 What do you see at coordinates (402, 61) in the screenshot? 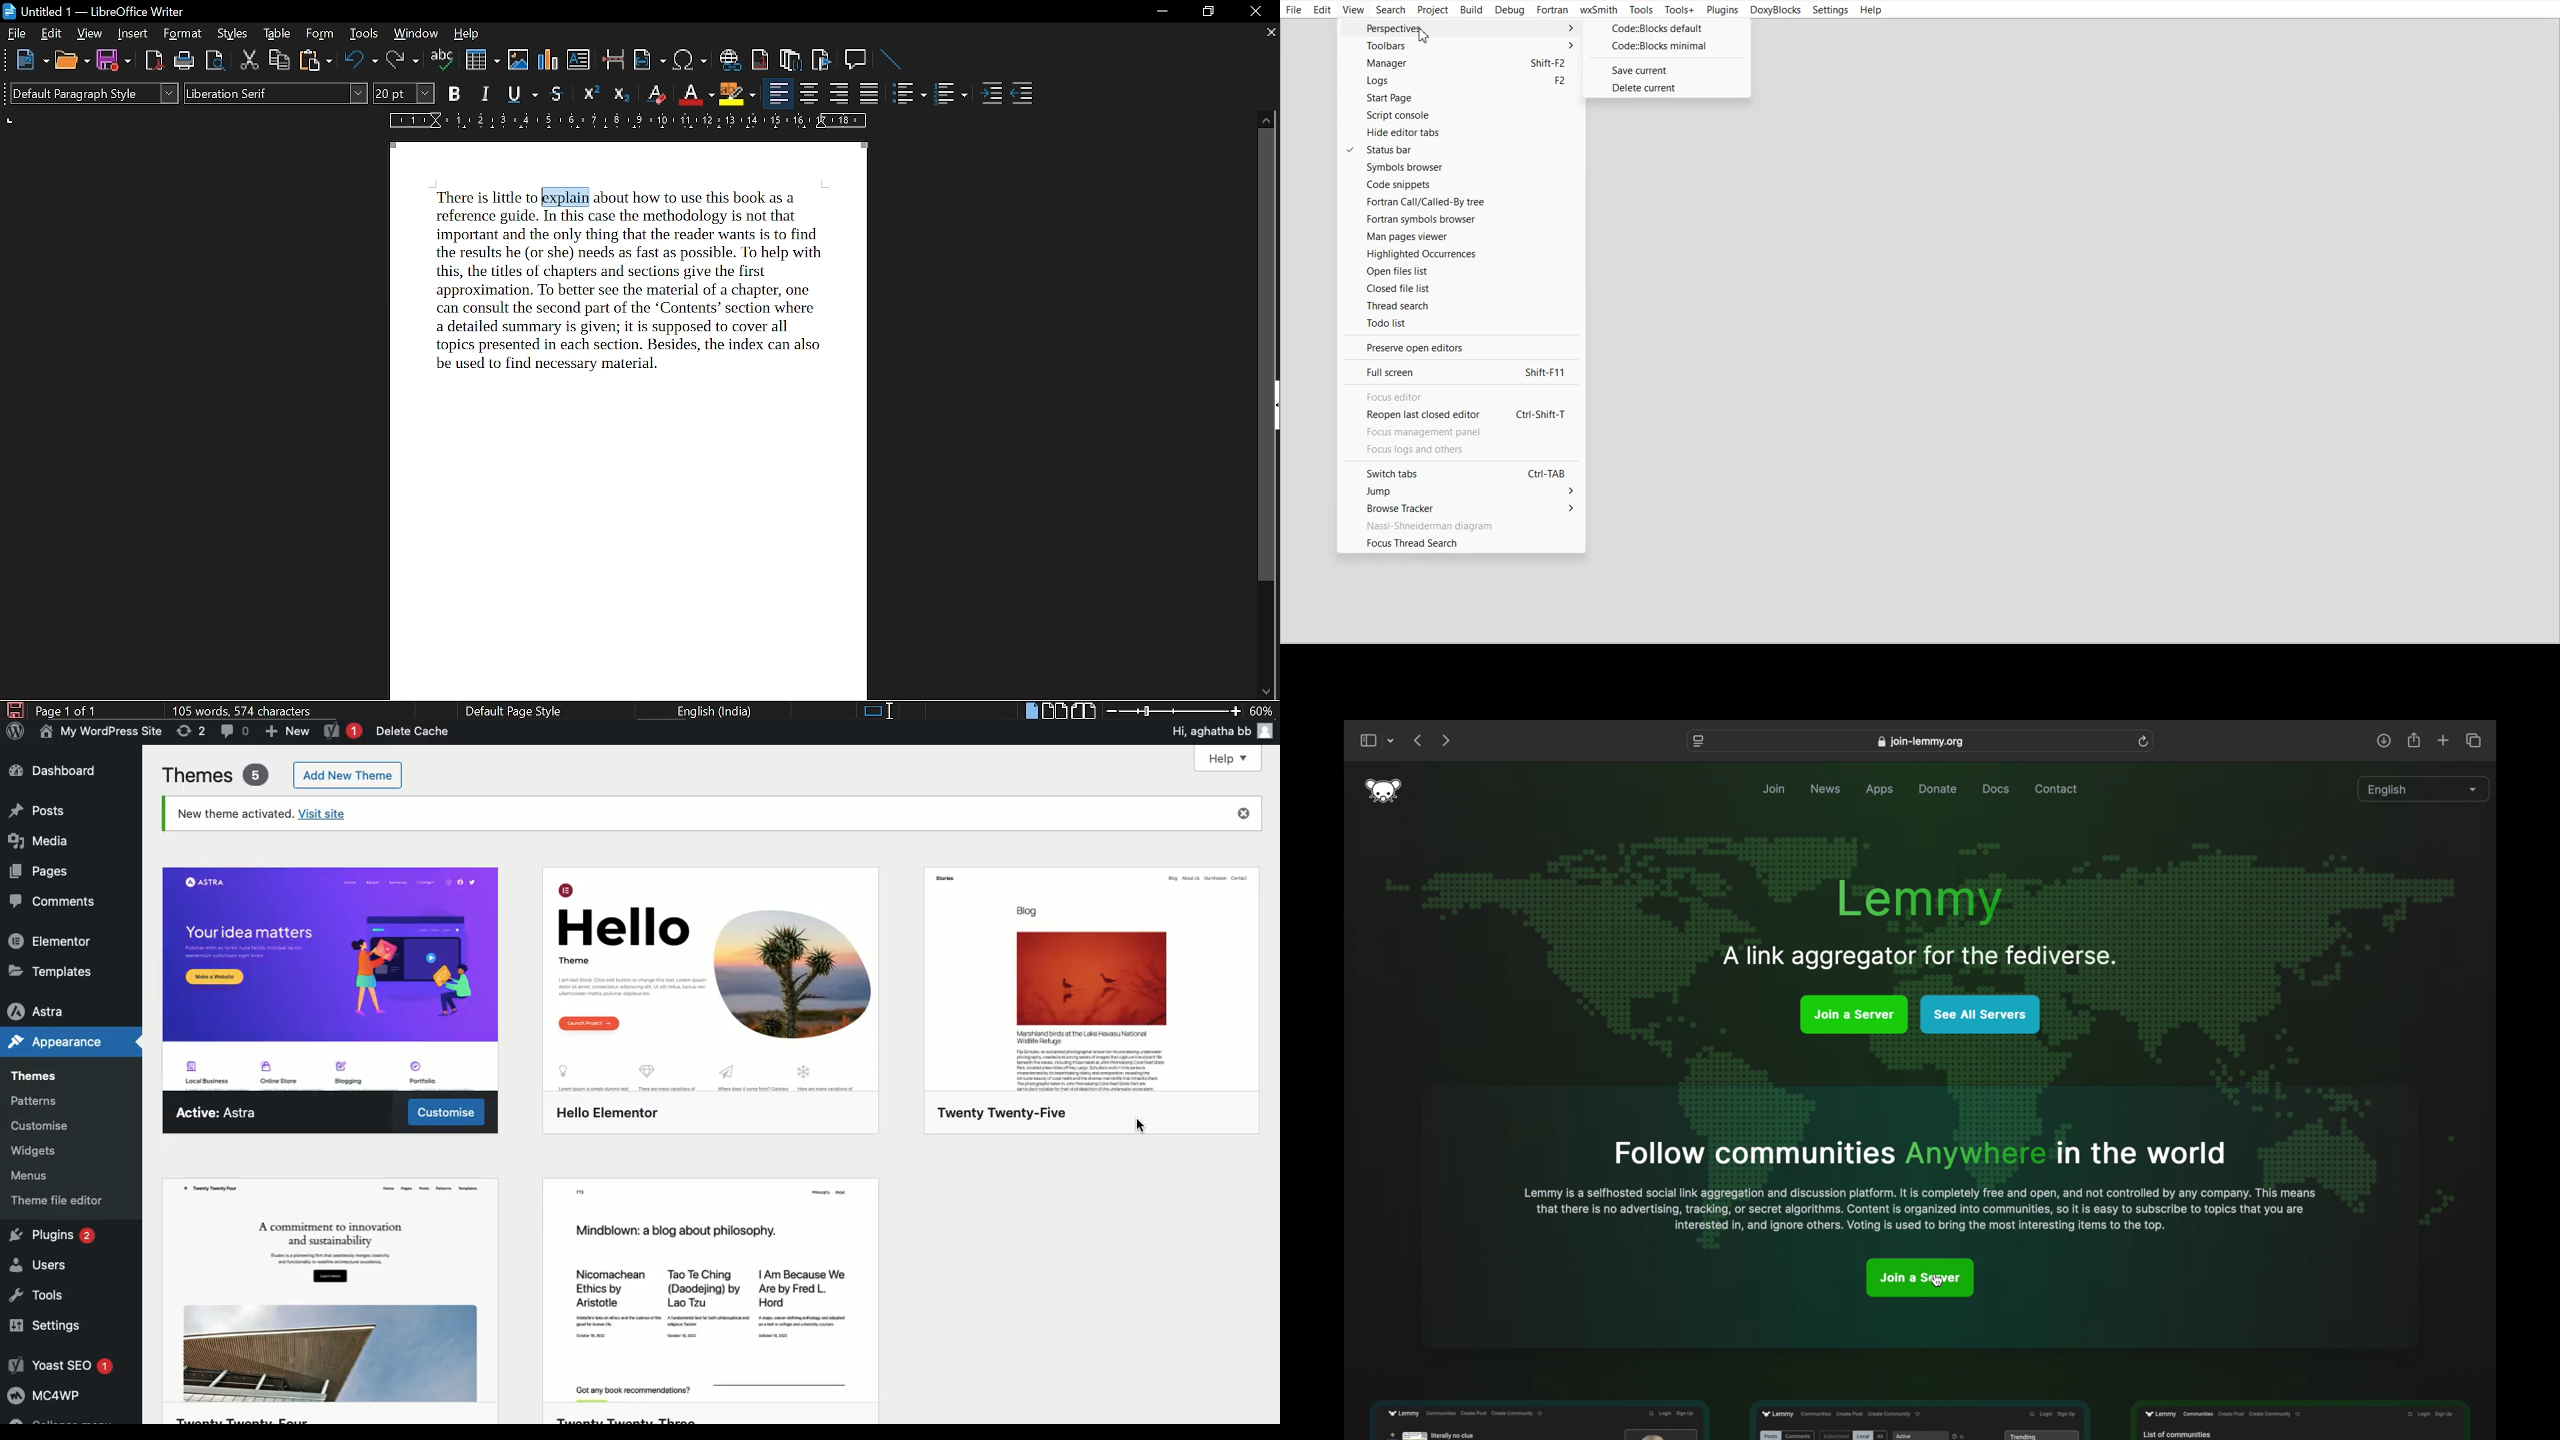
I see `redo` at bounding box center [402, 61].